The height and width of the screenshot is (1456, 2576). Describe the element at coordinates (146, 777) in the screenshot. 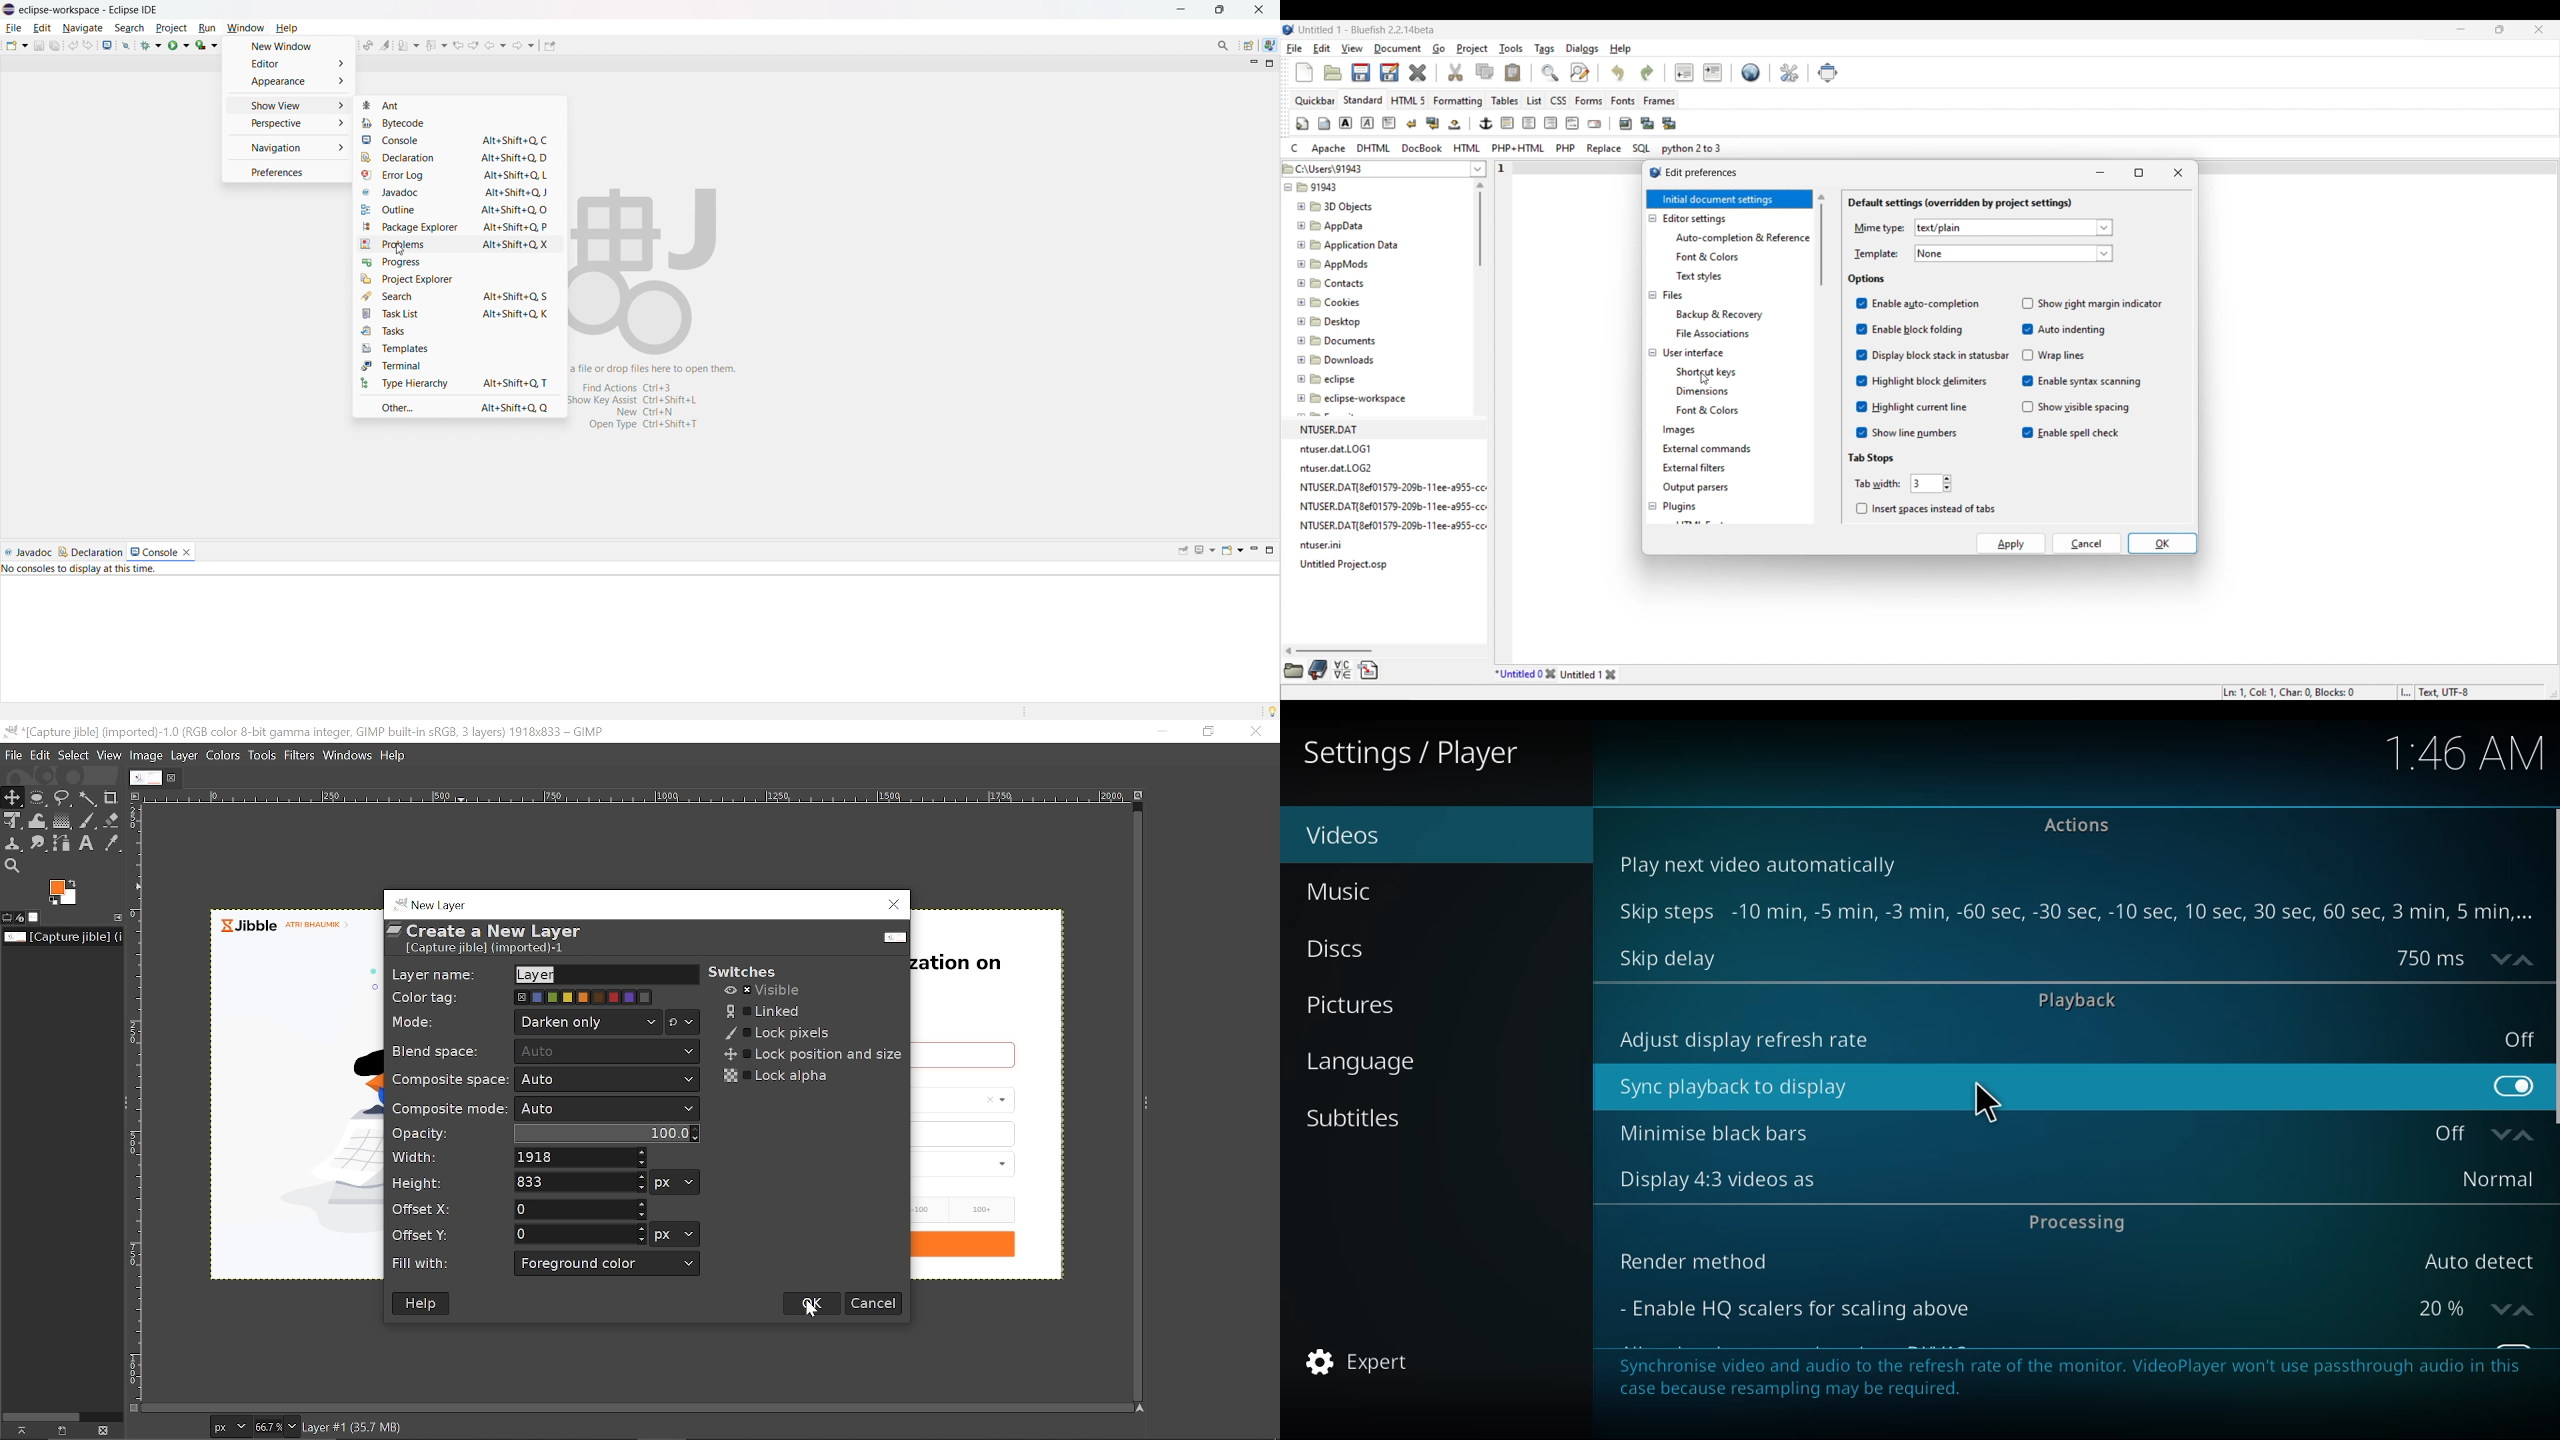

I see `Current tab` at that location.